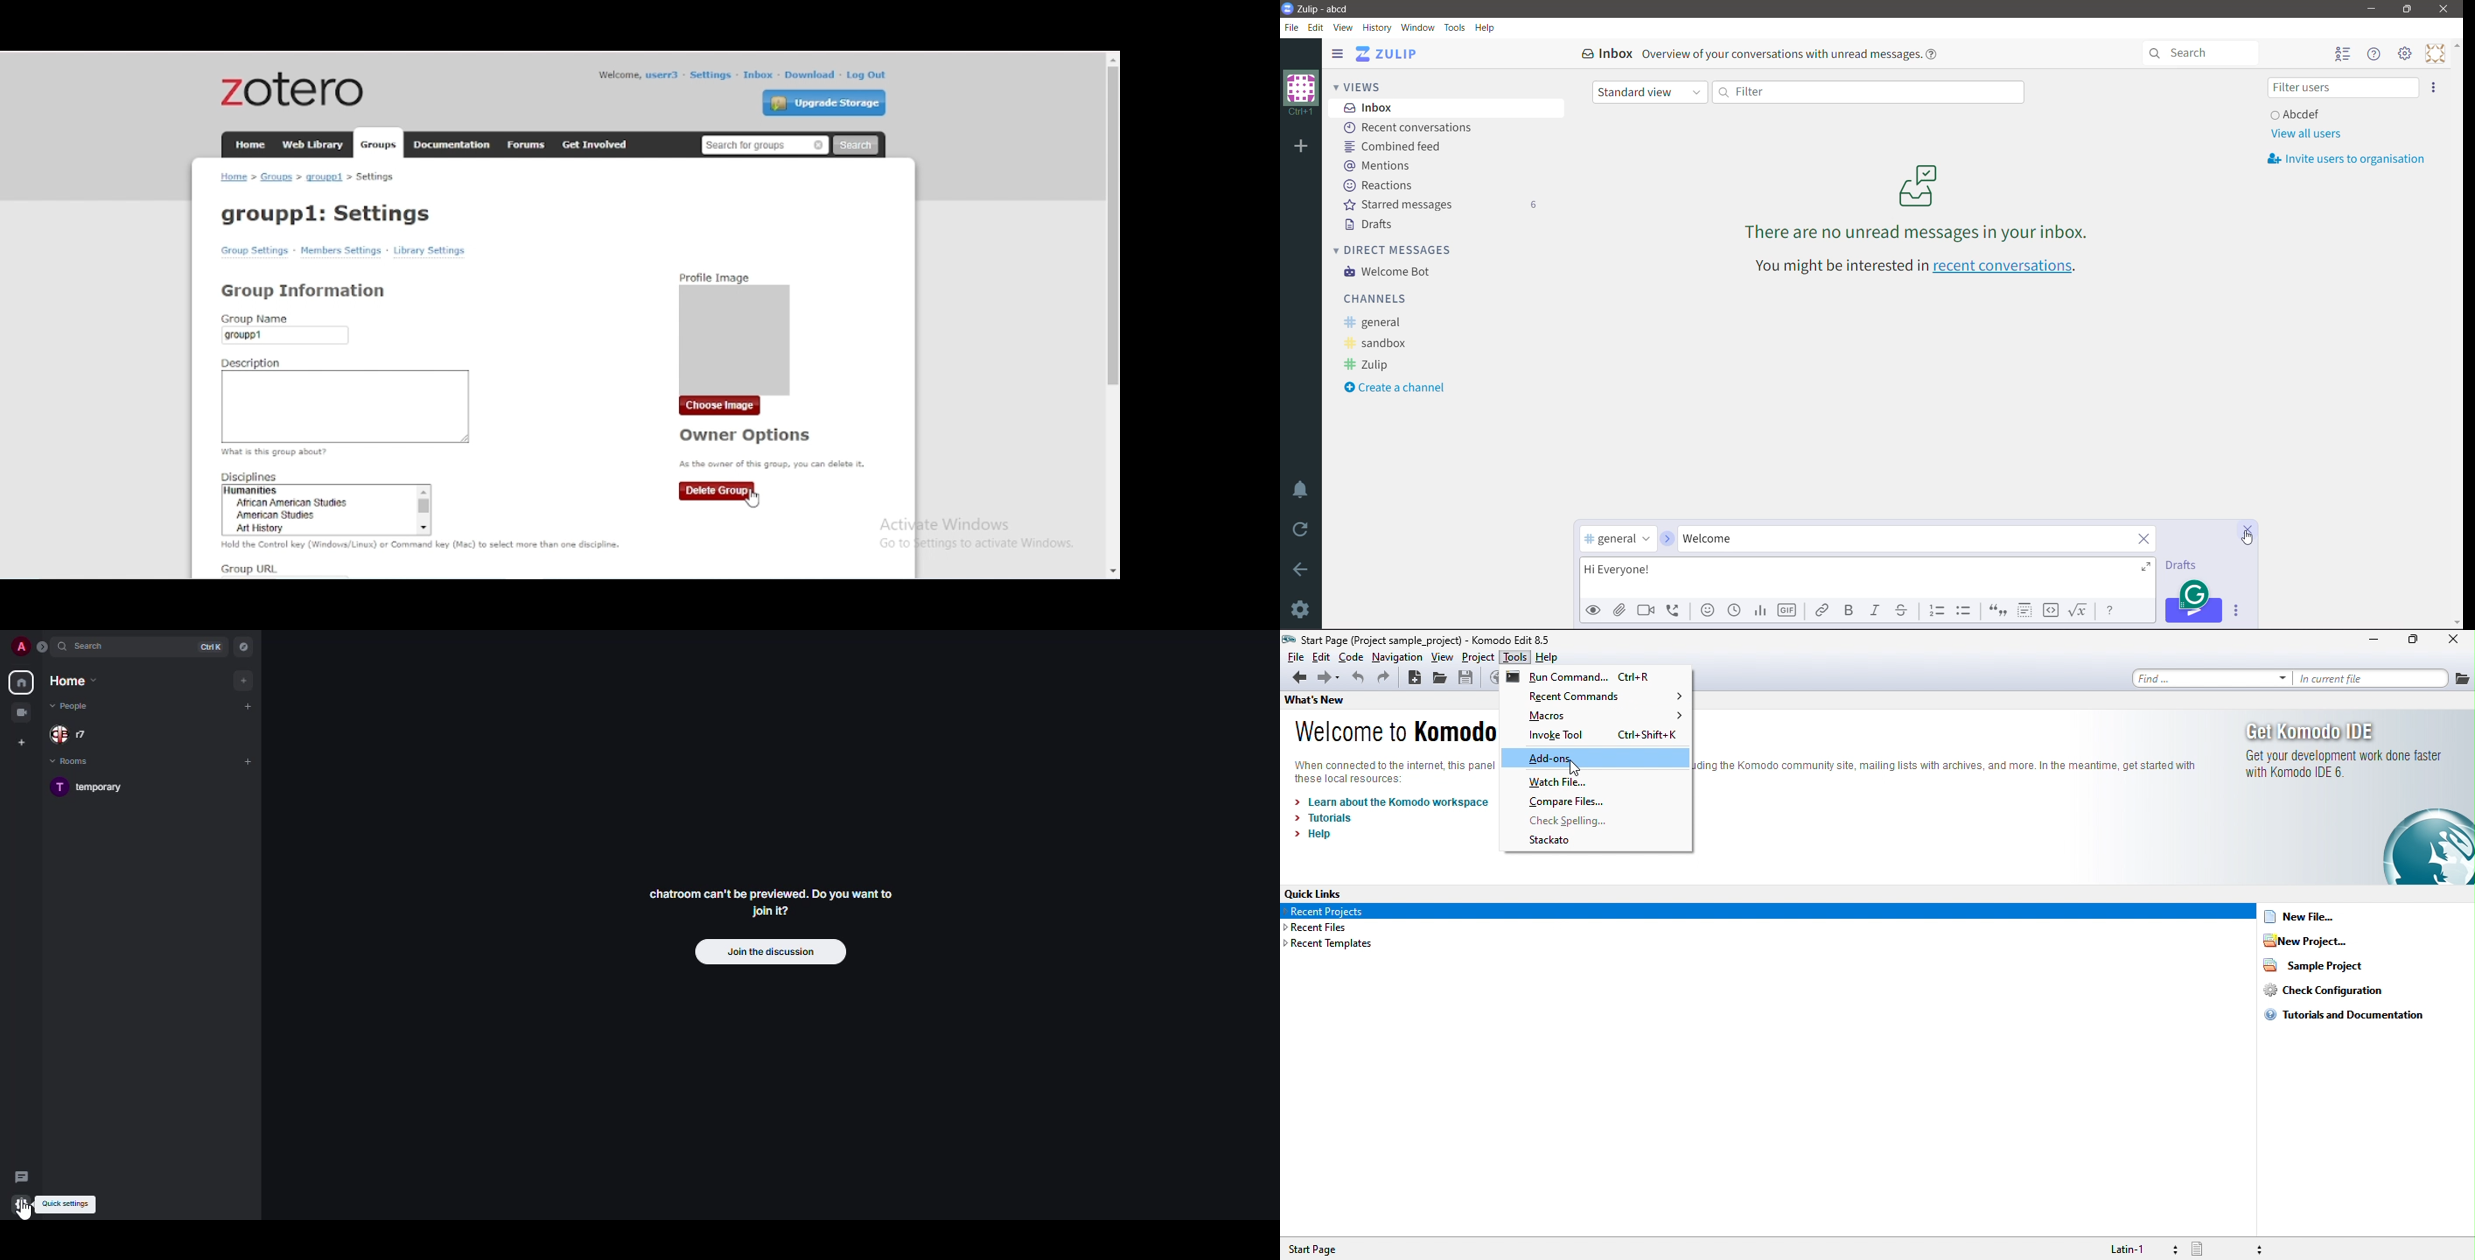 This screenshot has height=1260, width=2492. Describe the element at coordinates (1371, 224) in the screenshot. I see `Drafts` at that location.